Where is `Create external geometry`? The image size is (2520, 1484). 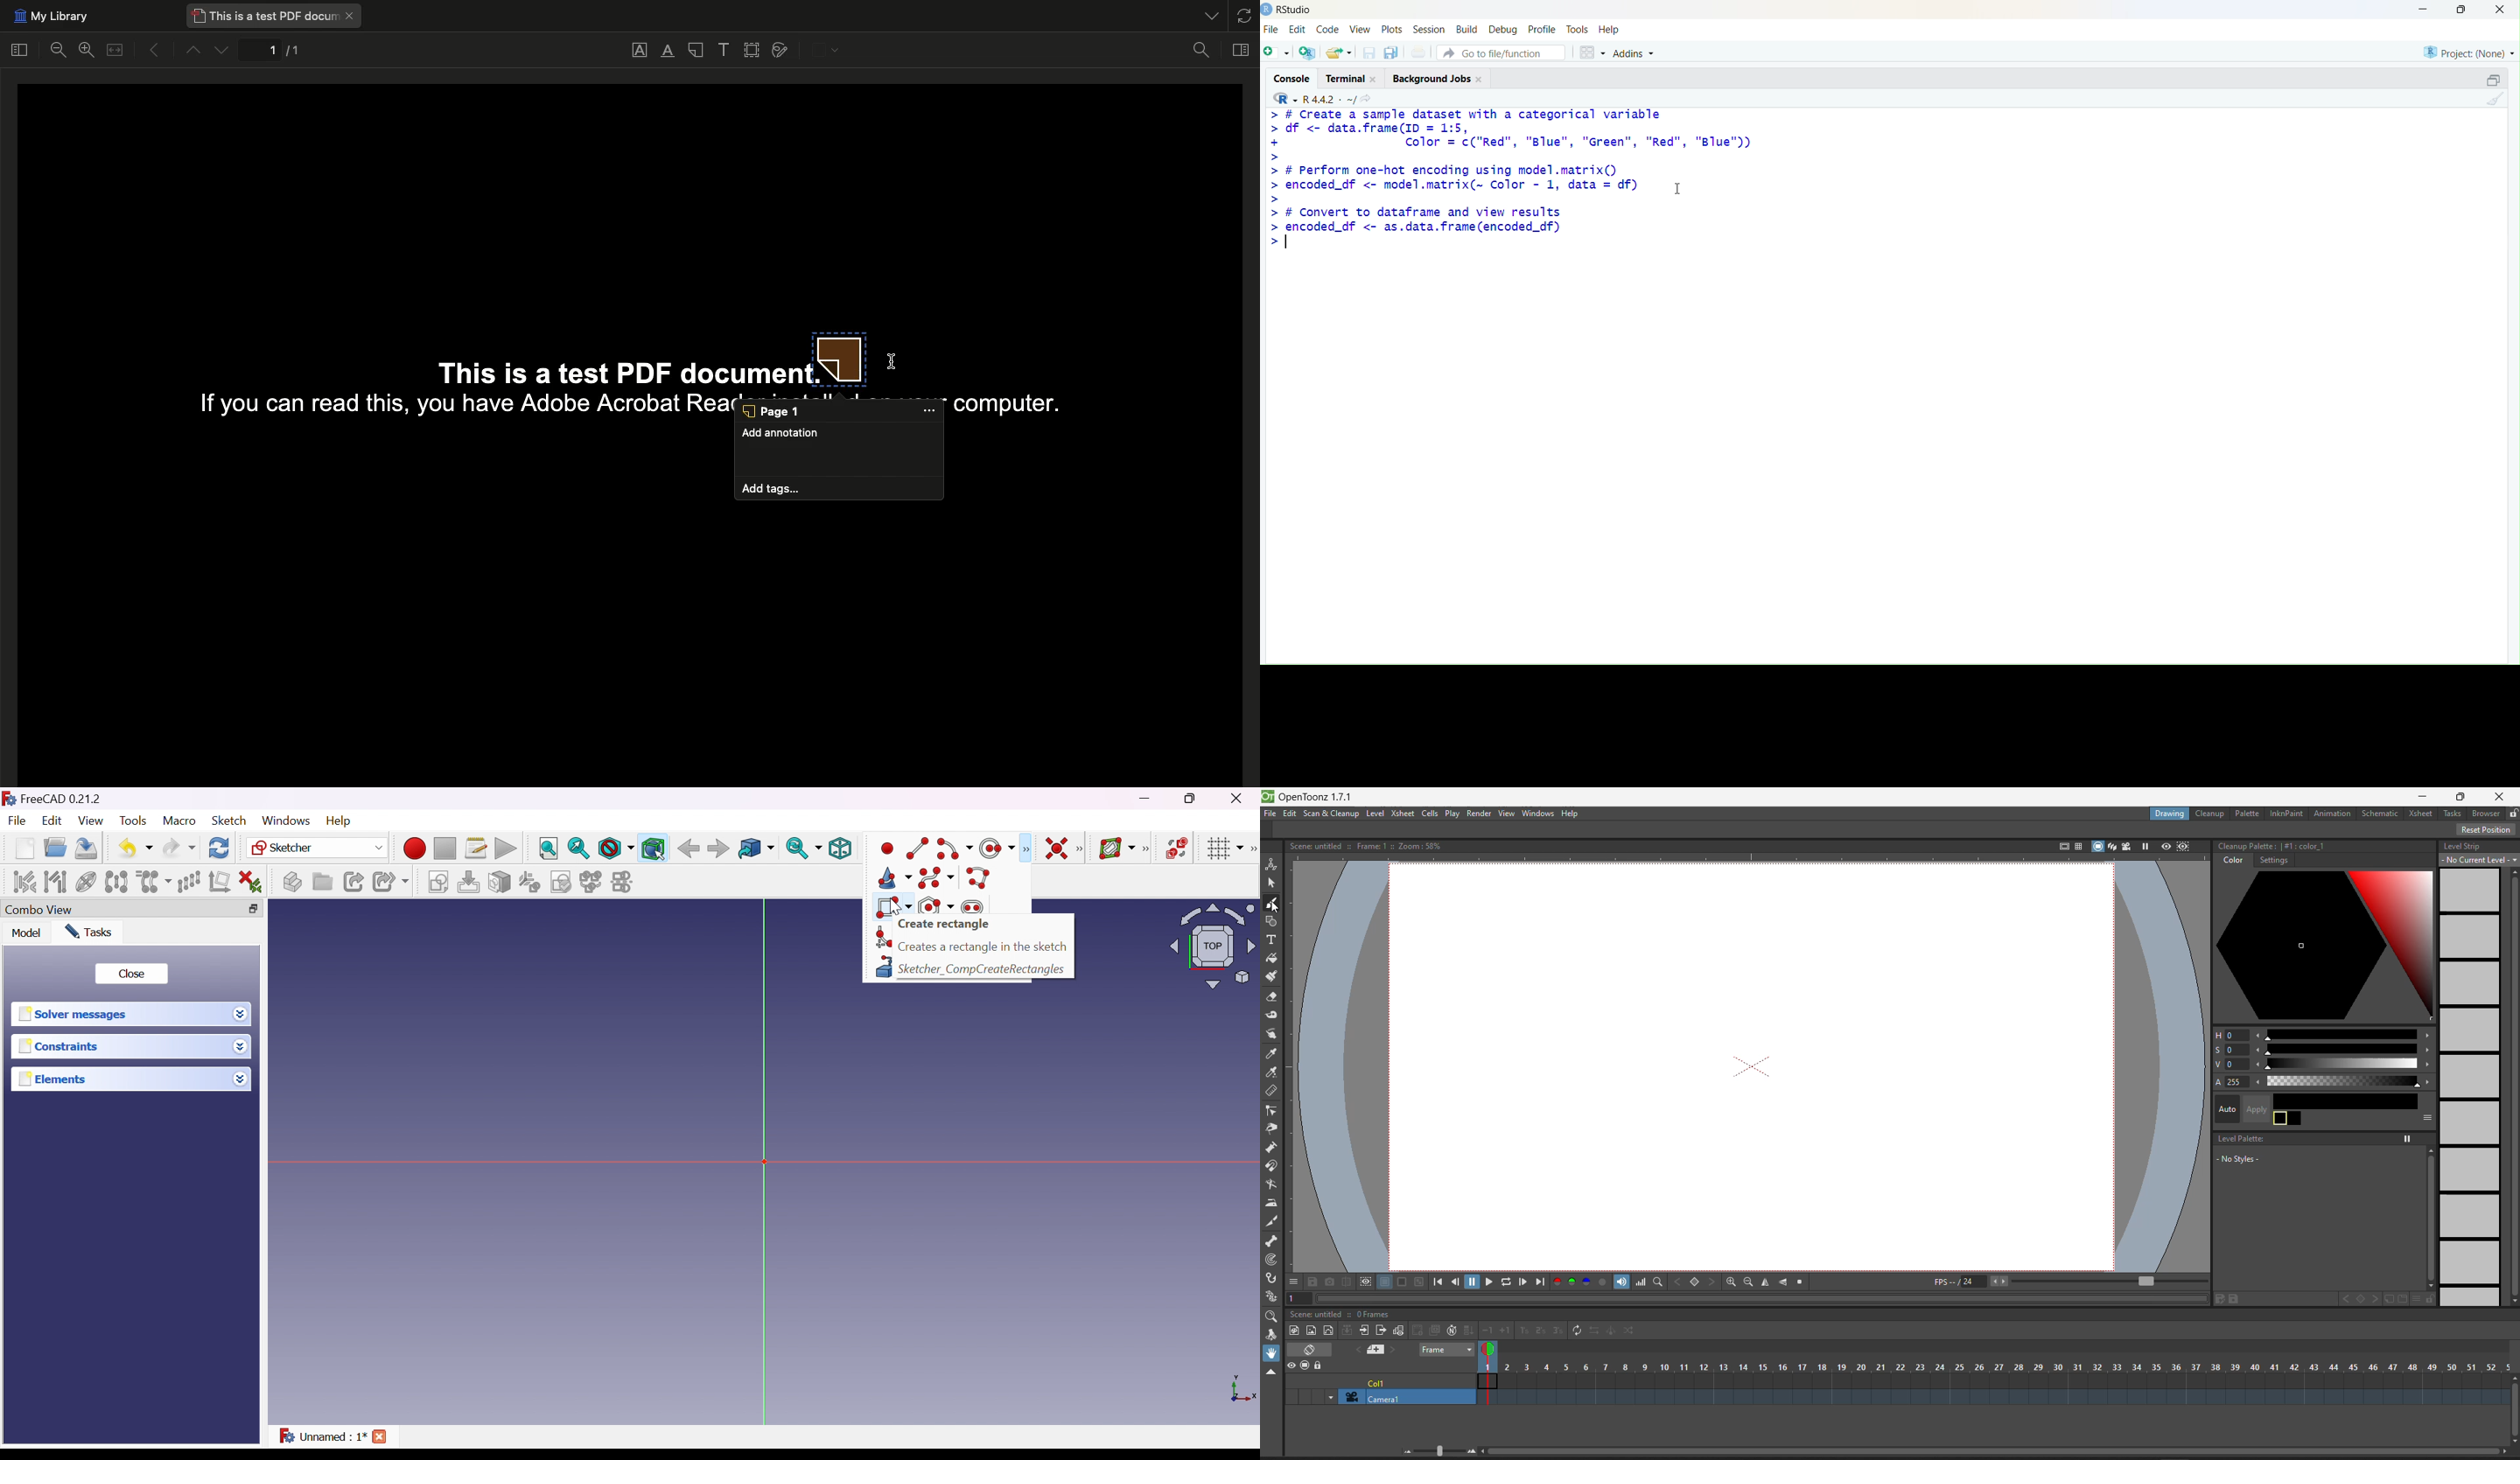
Create external geometry is located at coordinates (882, 968).